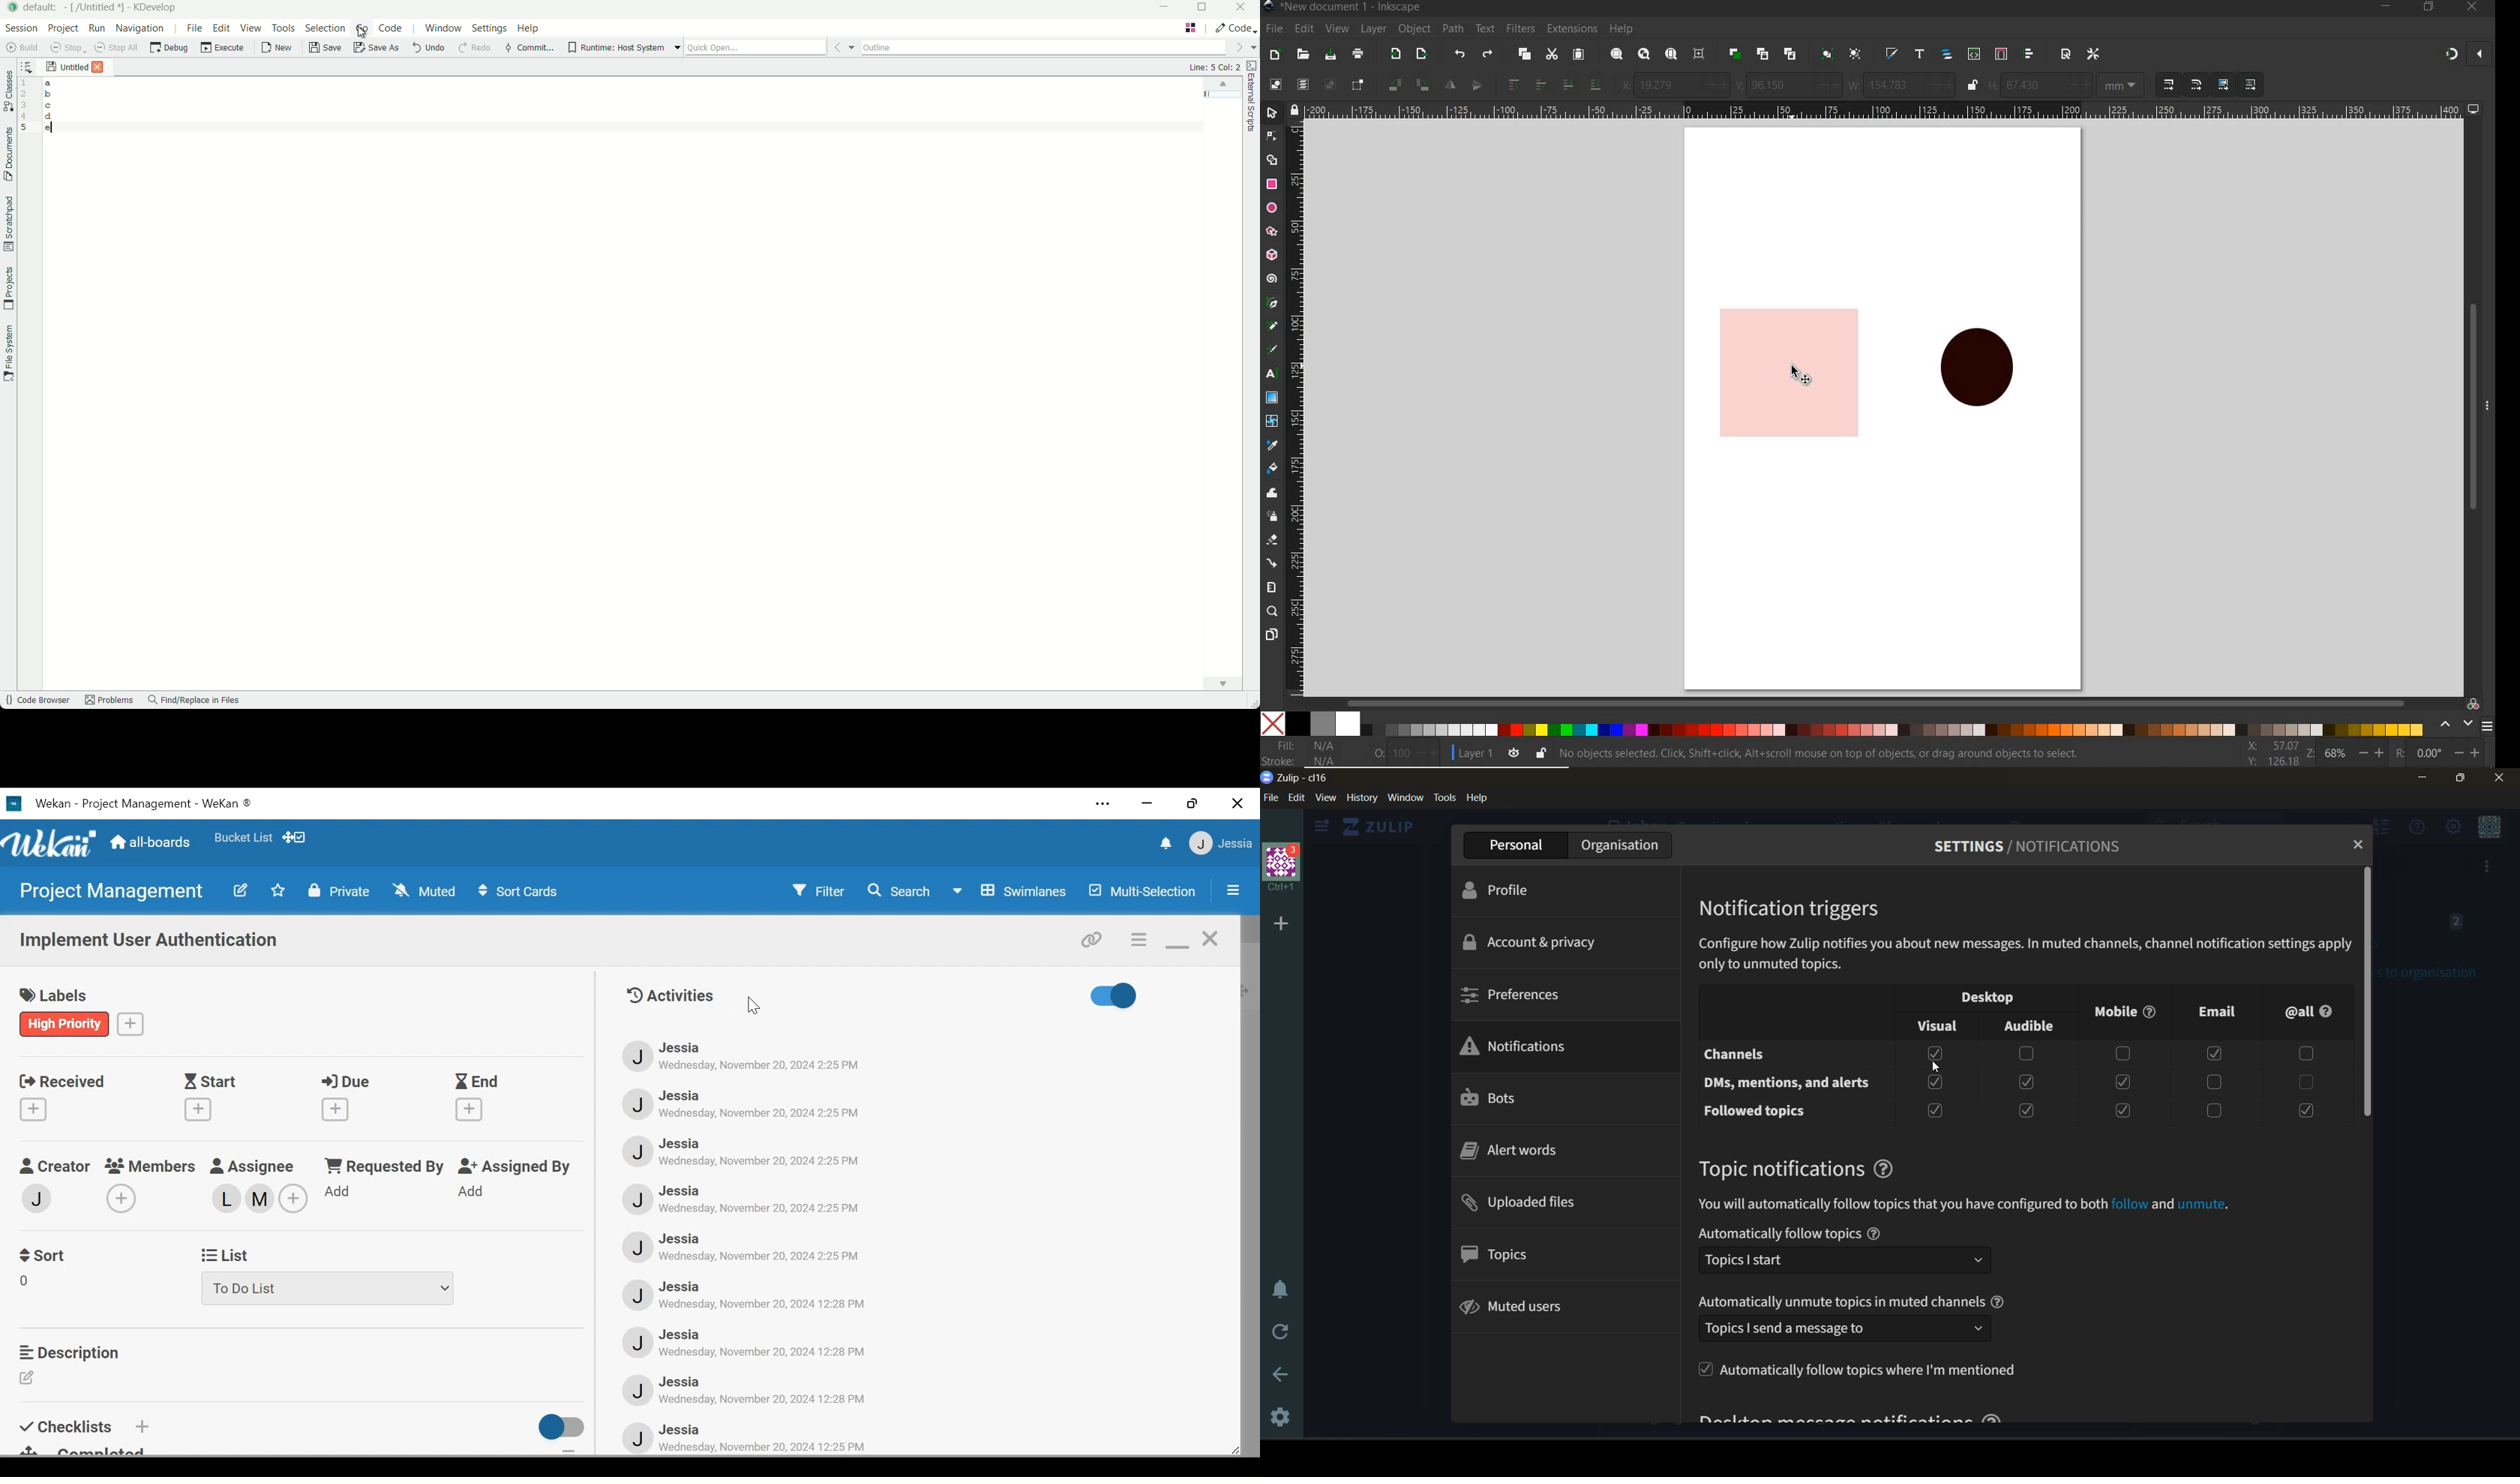  Describe the element at coordinates (1102, 804) in the screenshot. I see `settings and more` at that location.